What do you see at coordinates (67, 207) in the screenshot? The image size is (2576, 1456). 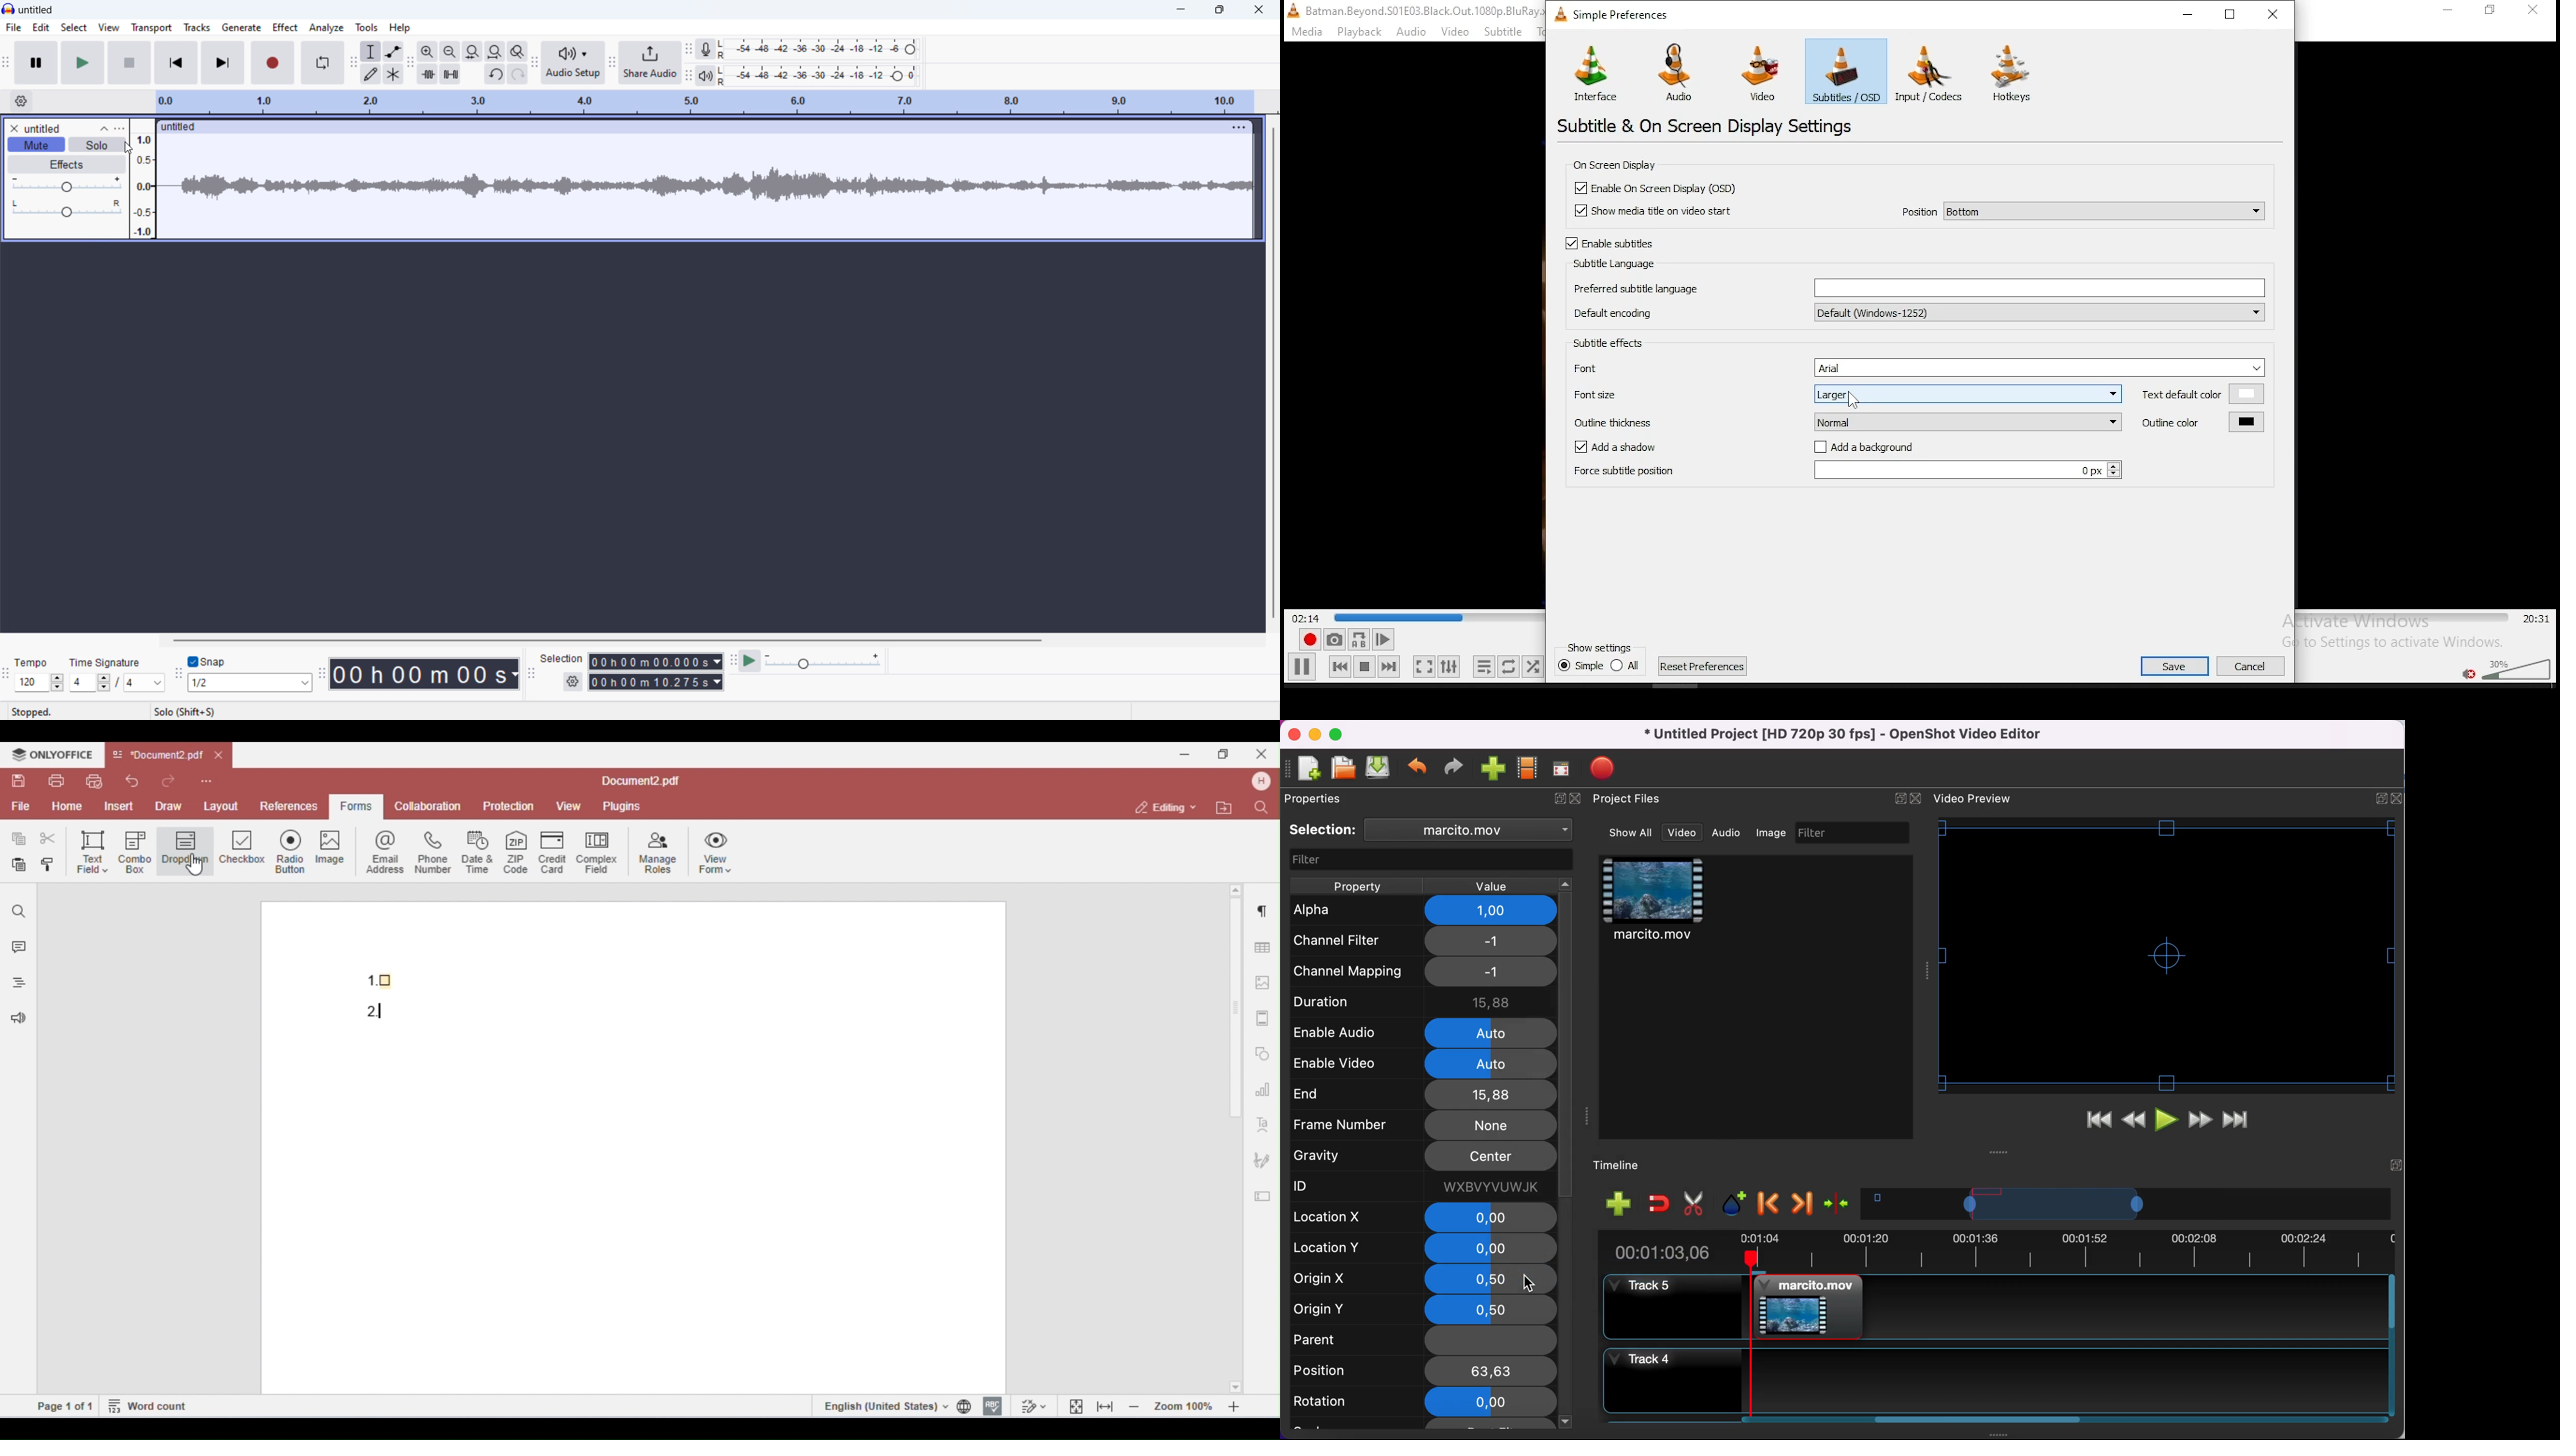 I see `pan` at bounding box center [67, 207].